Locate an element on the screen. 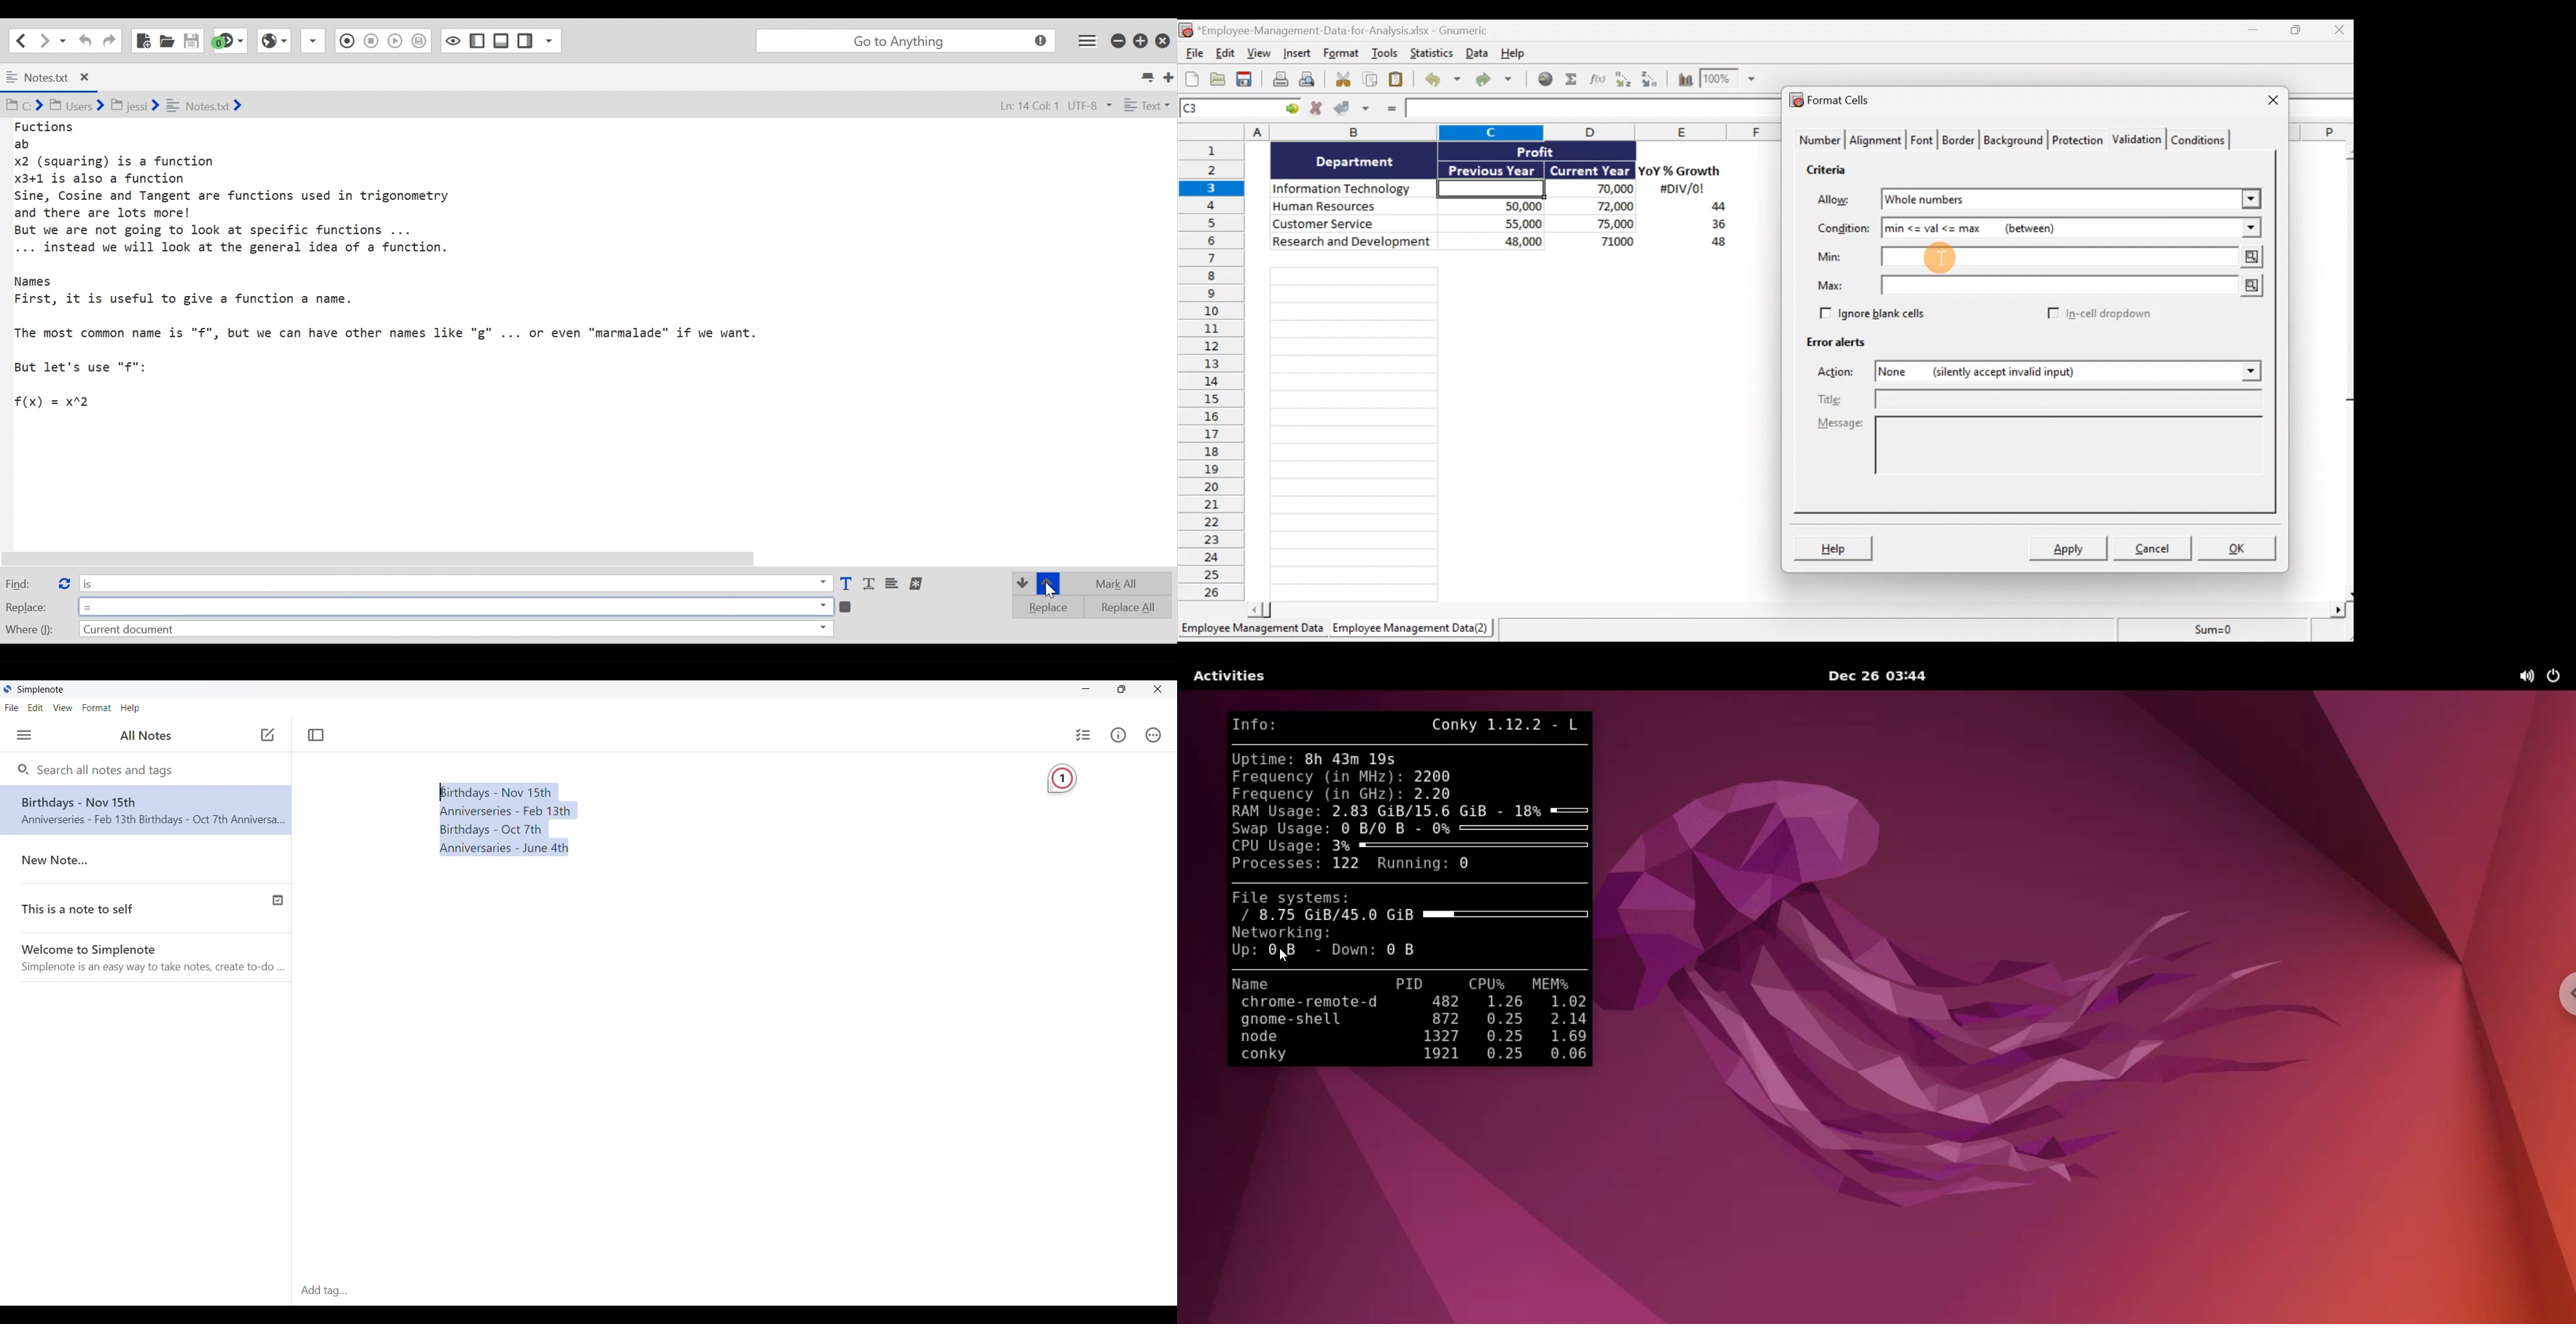 This screenshot has width=2576, height=1344. 48,000 is located at coordinates (1498, 243).